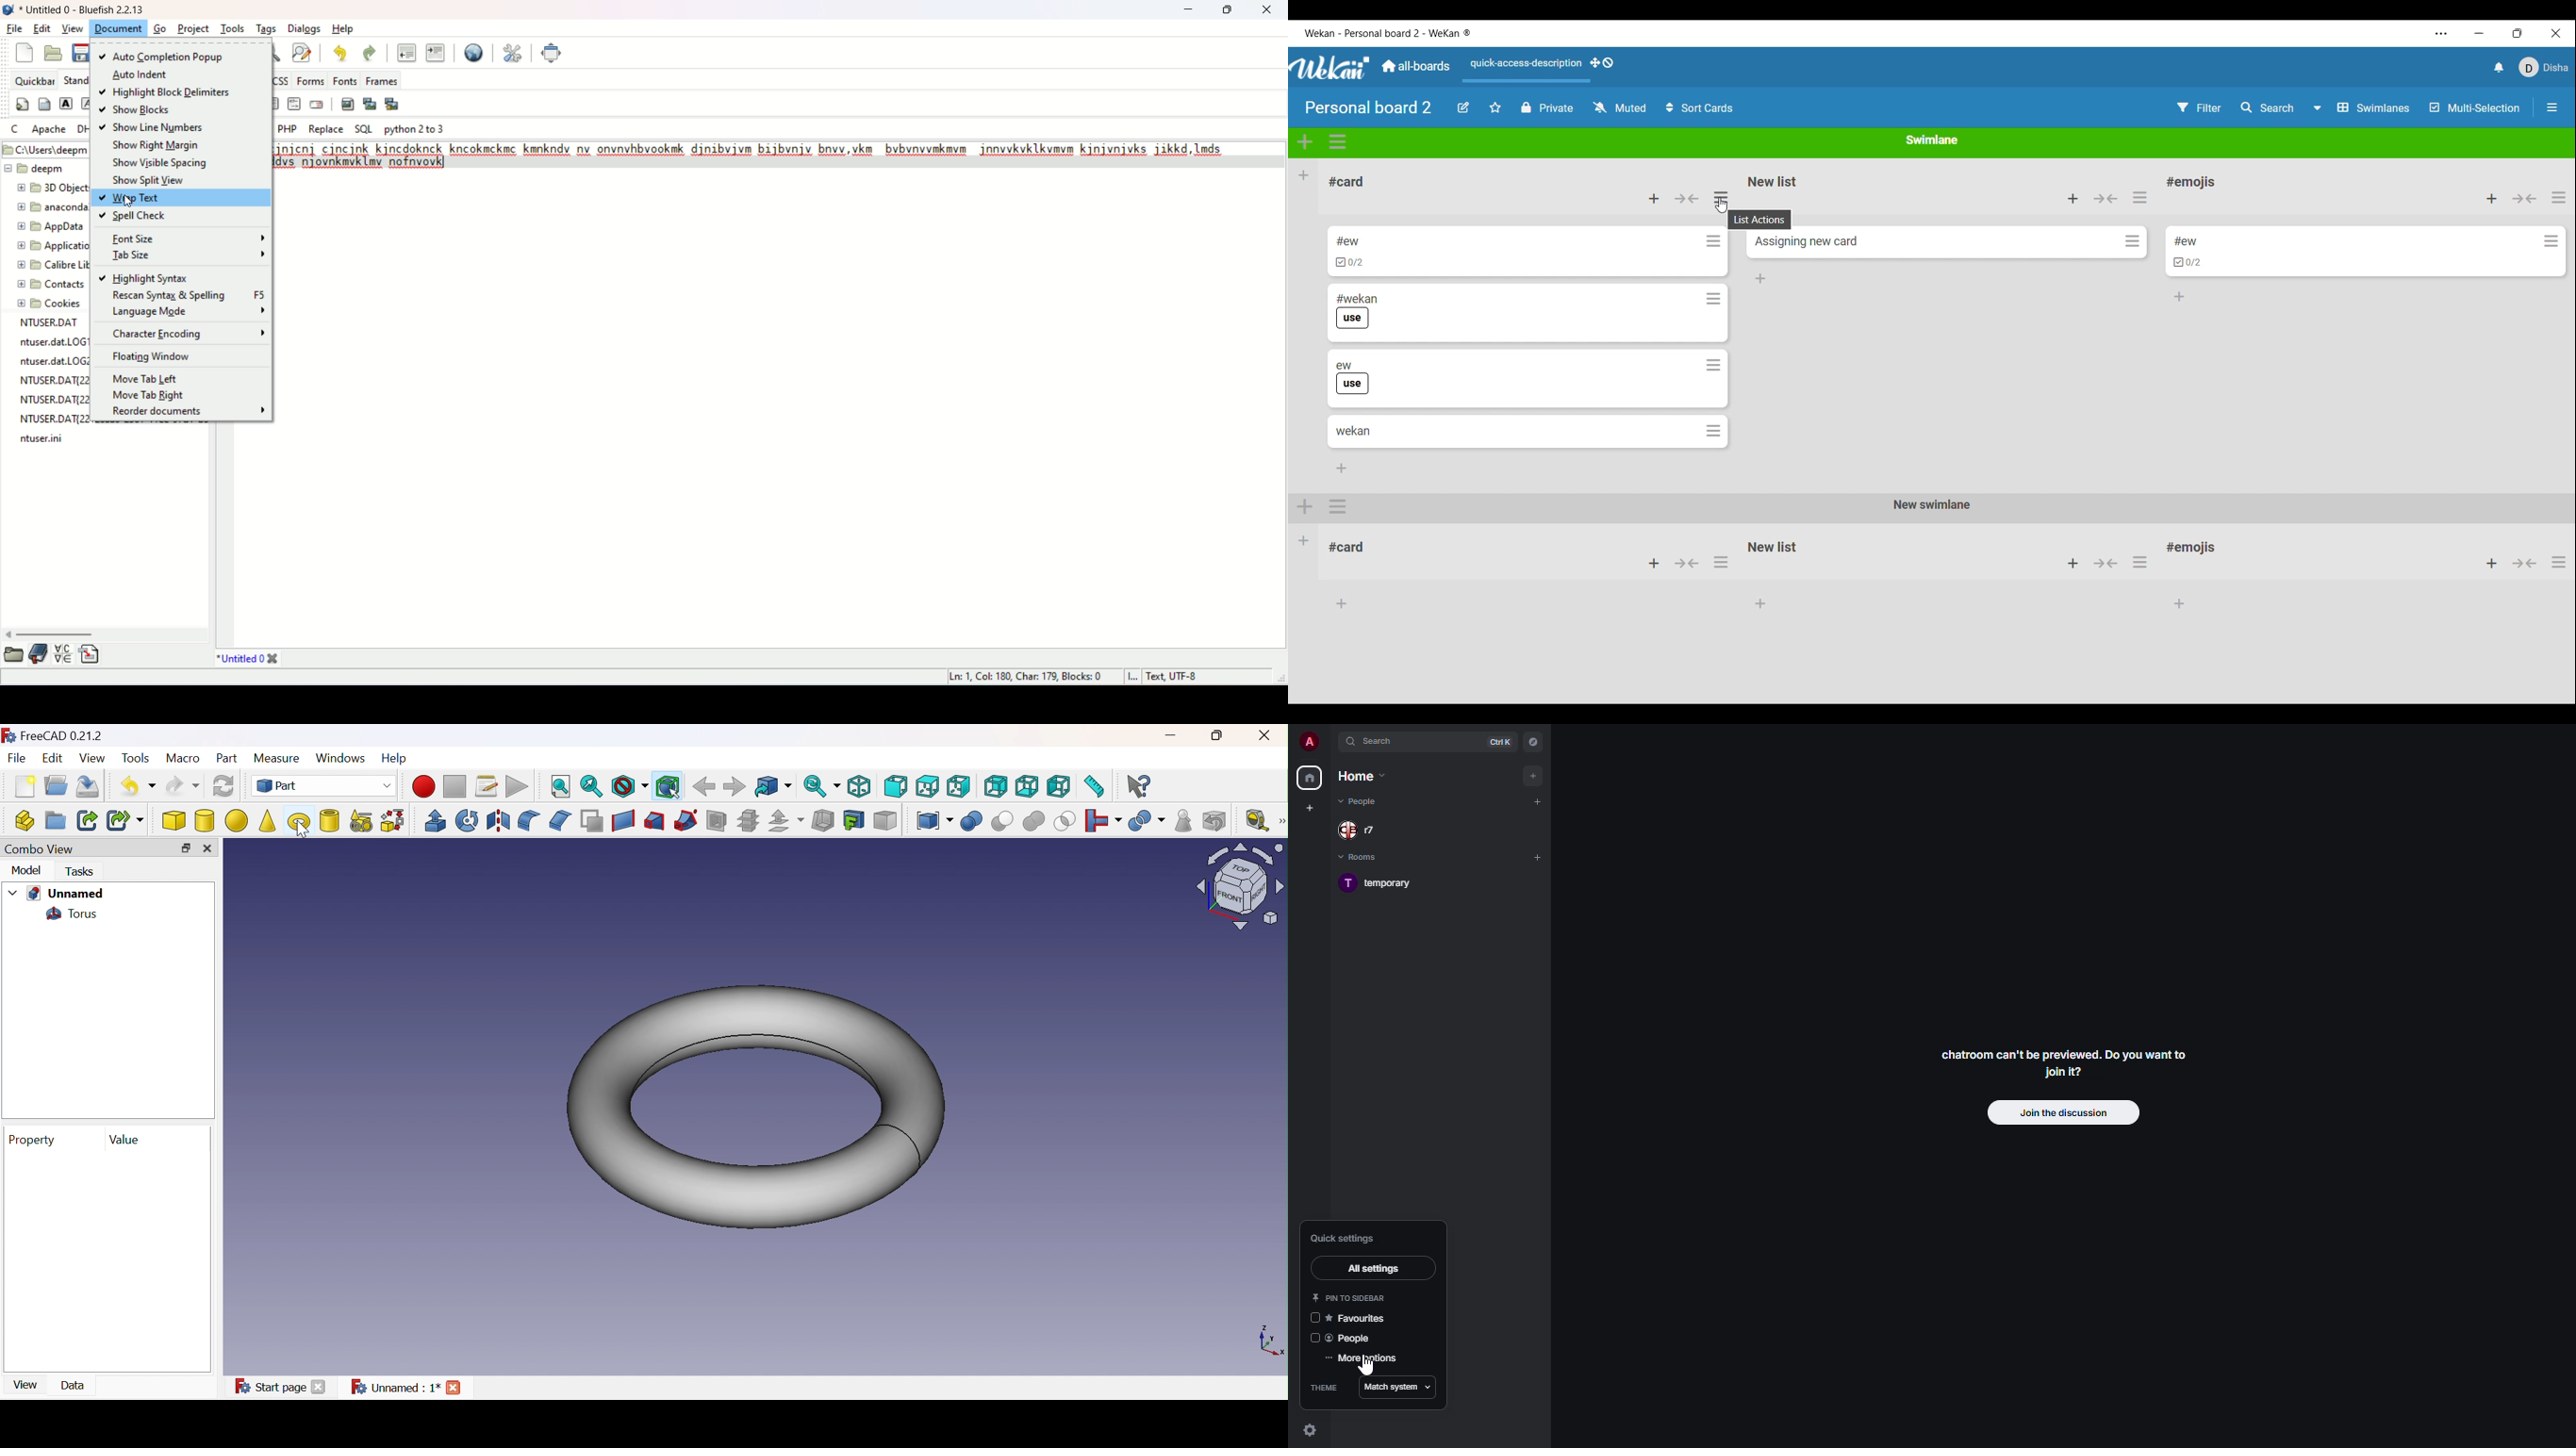  I want to click on 3D object, so click(48, 188).